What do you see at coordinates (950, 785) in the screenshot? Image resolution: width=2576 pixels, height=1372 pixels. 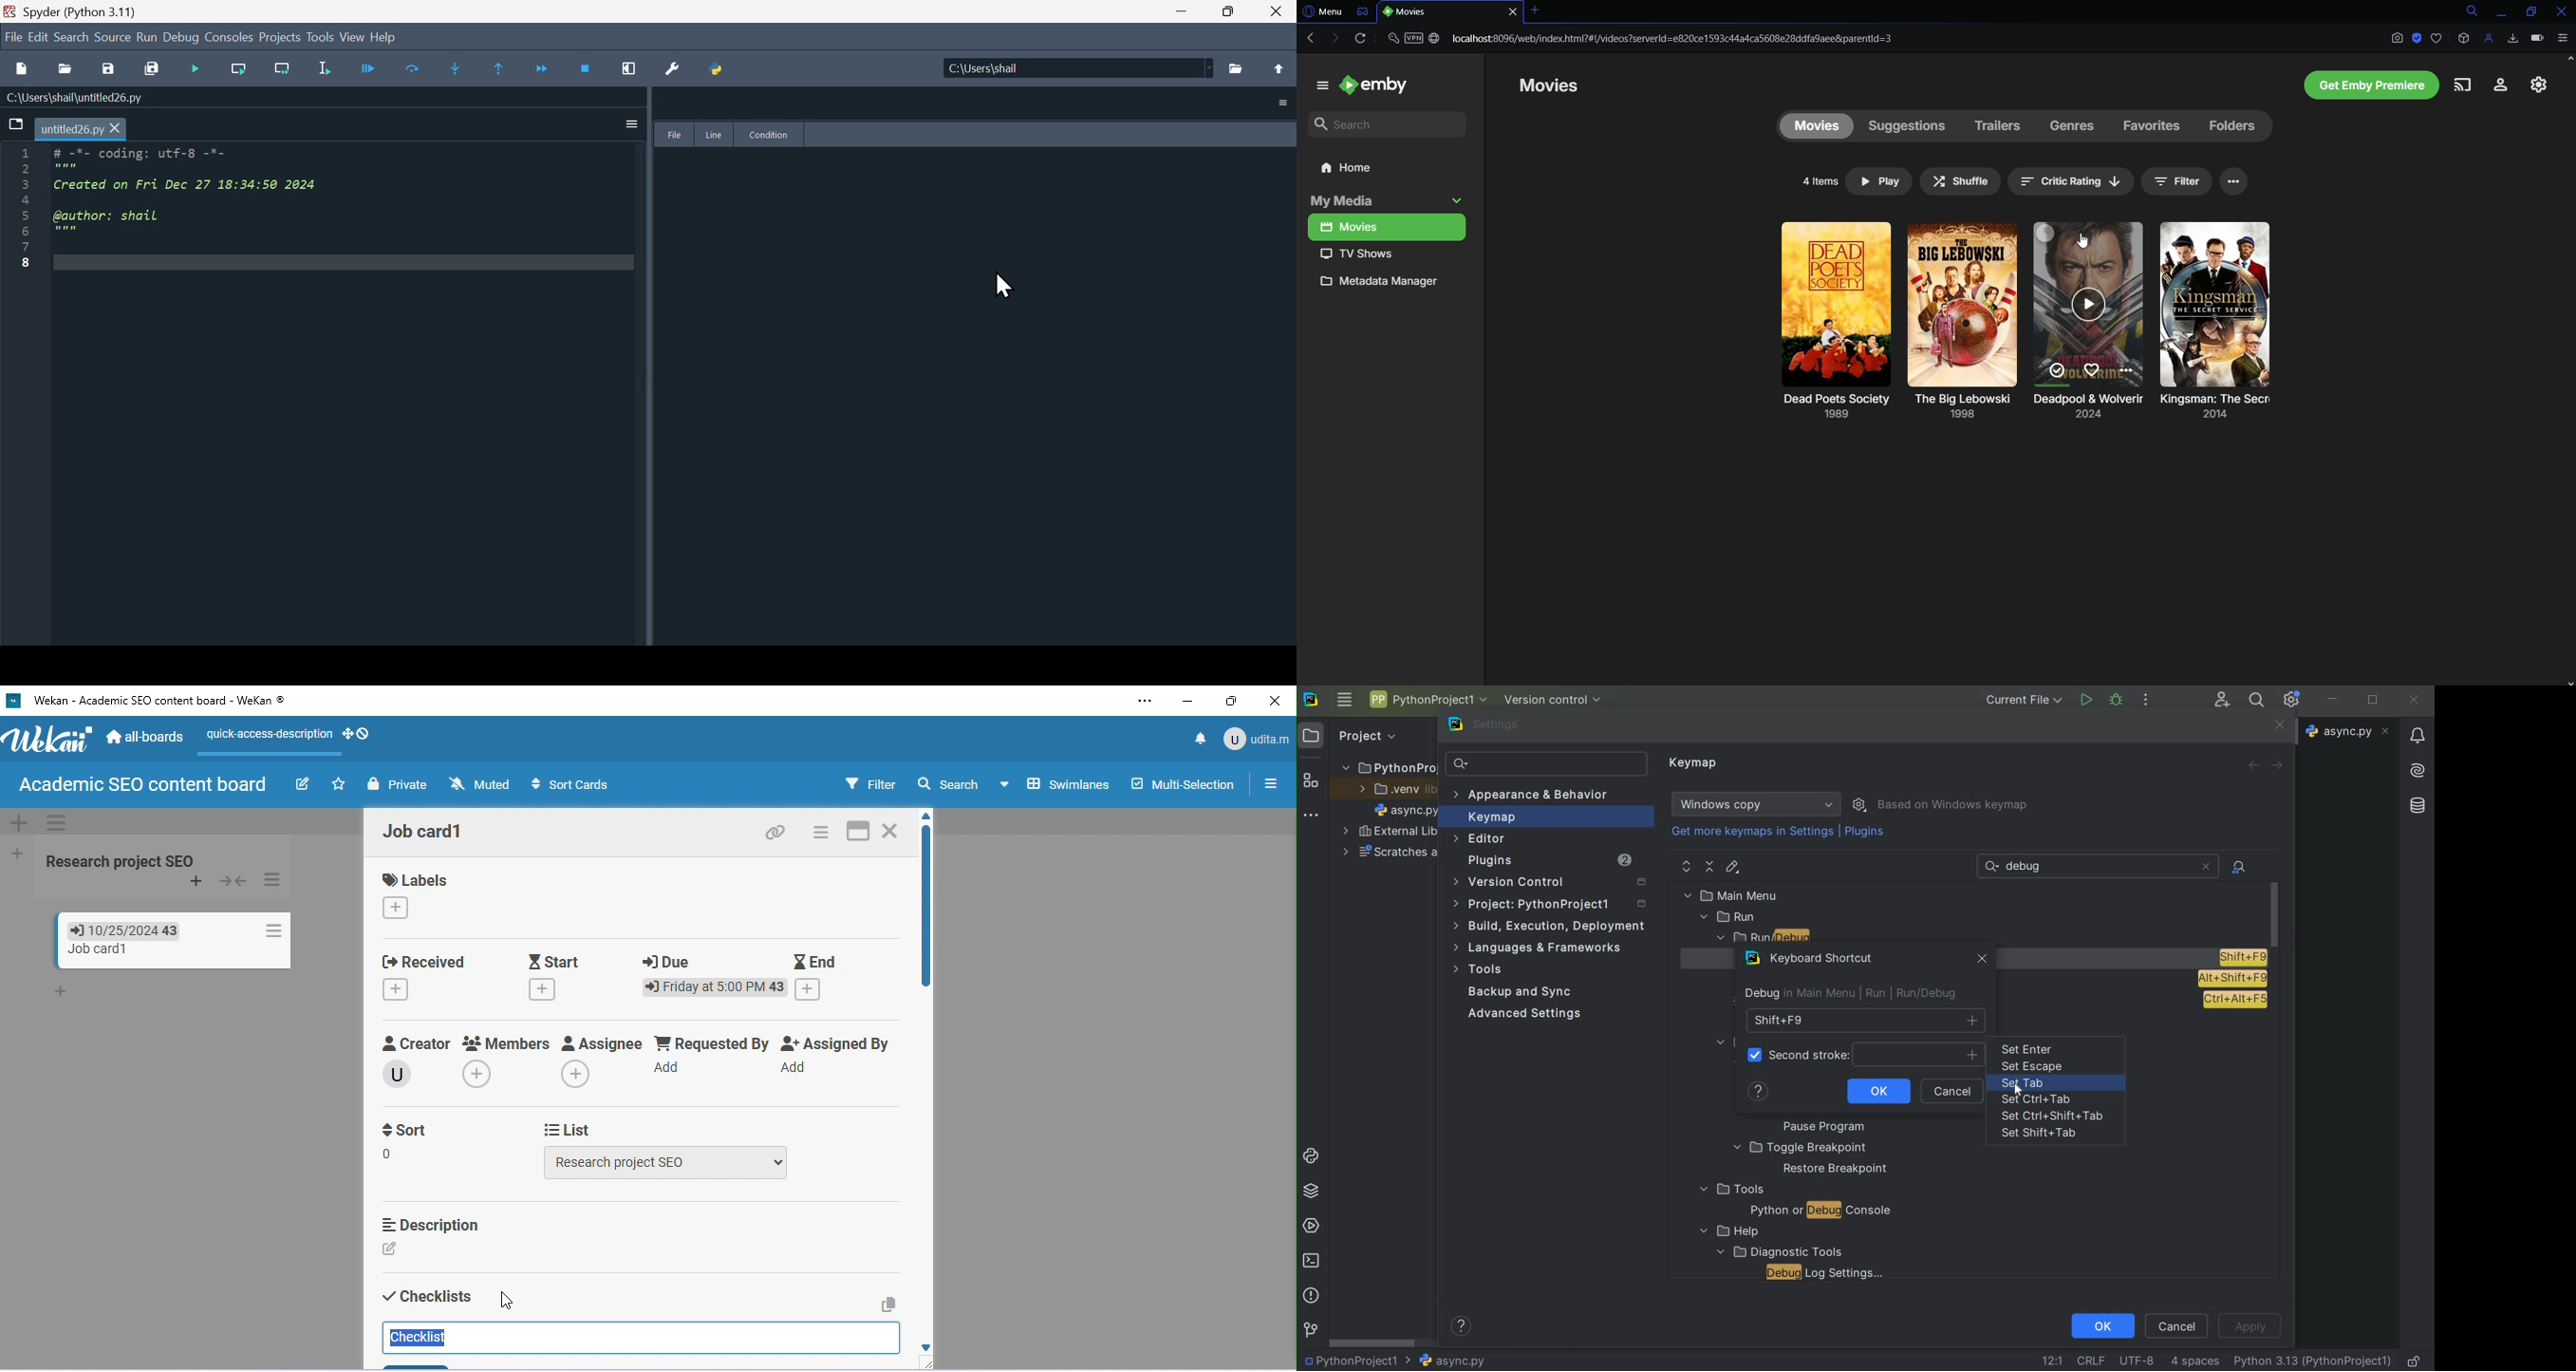 I see `search` at bounding box center [950, 785].